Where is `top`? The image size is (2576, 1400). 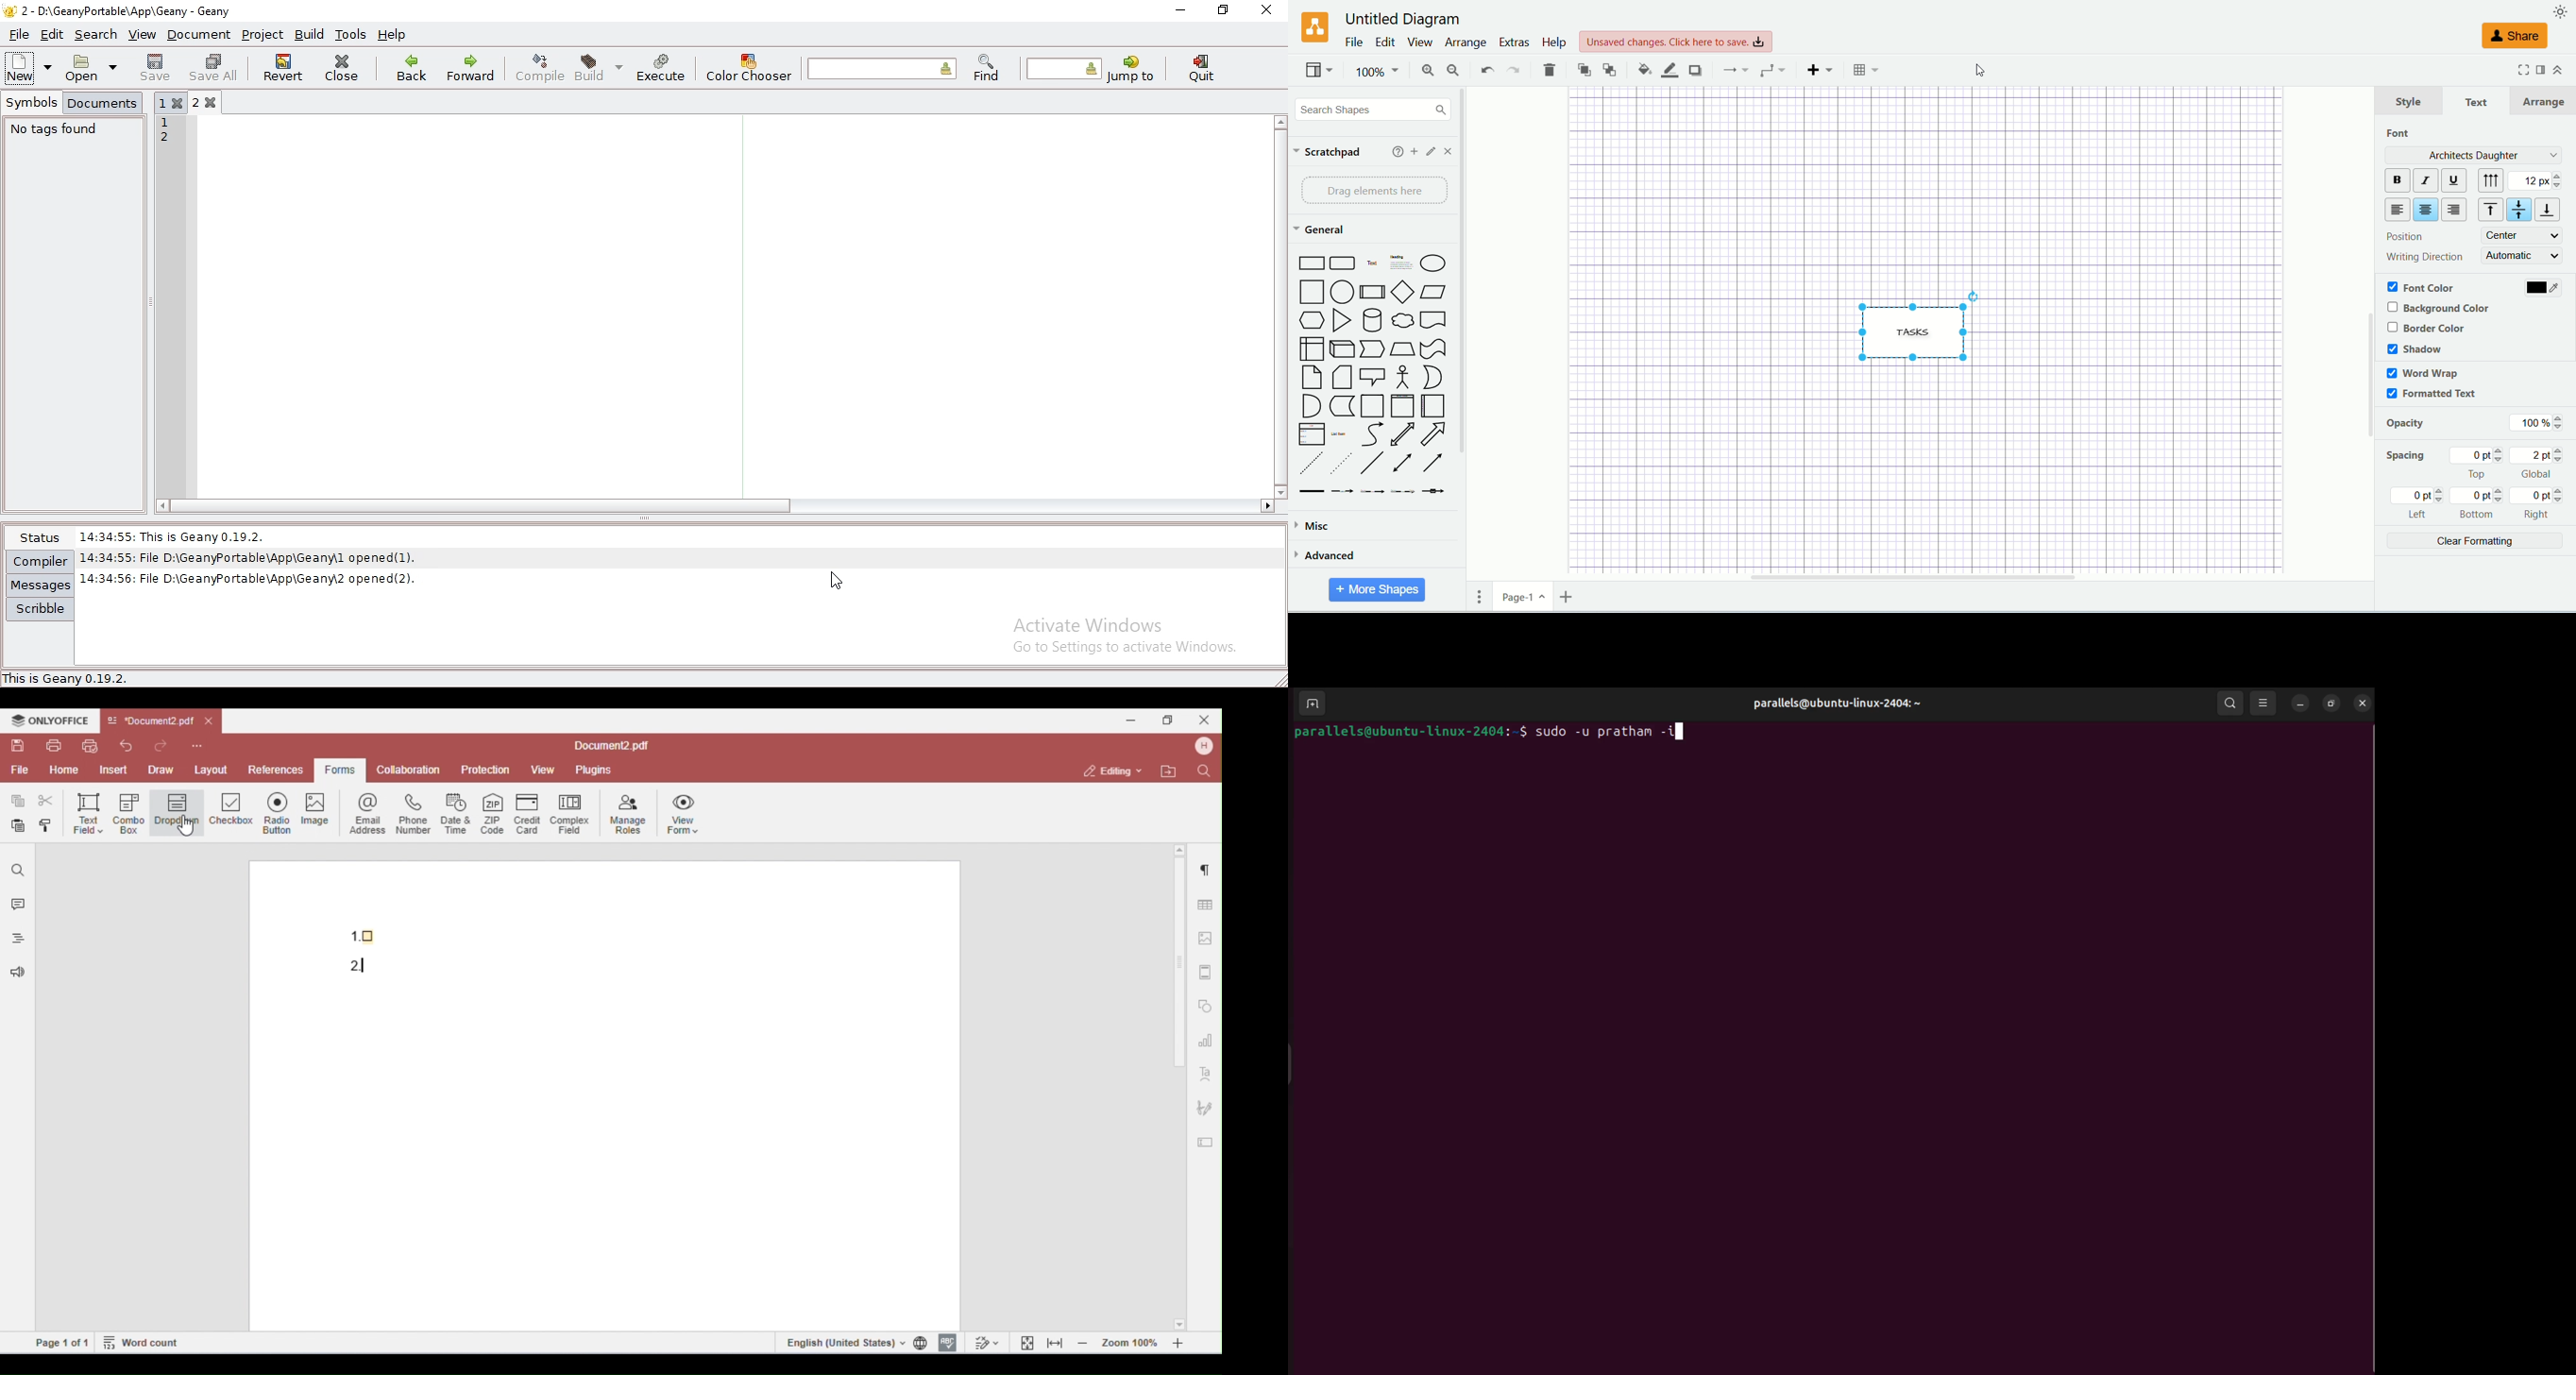
top is located at coordinates (2487, 211).